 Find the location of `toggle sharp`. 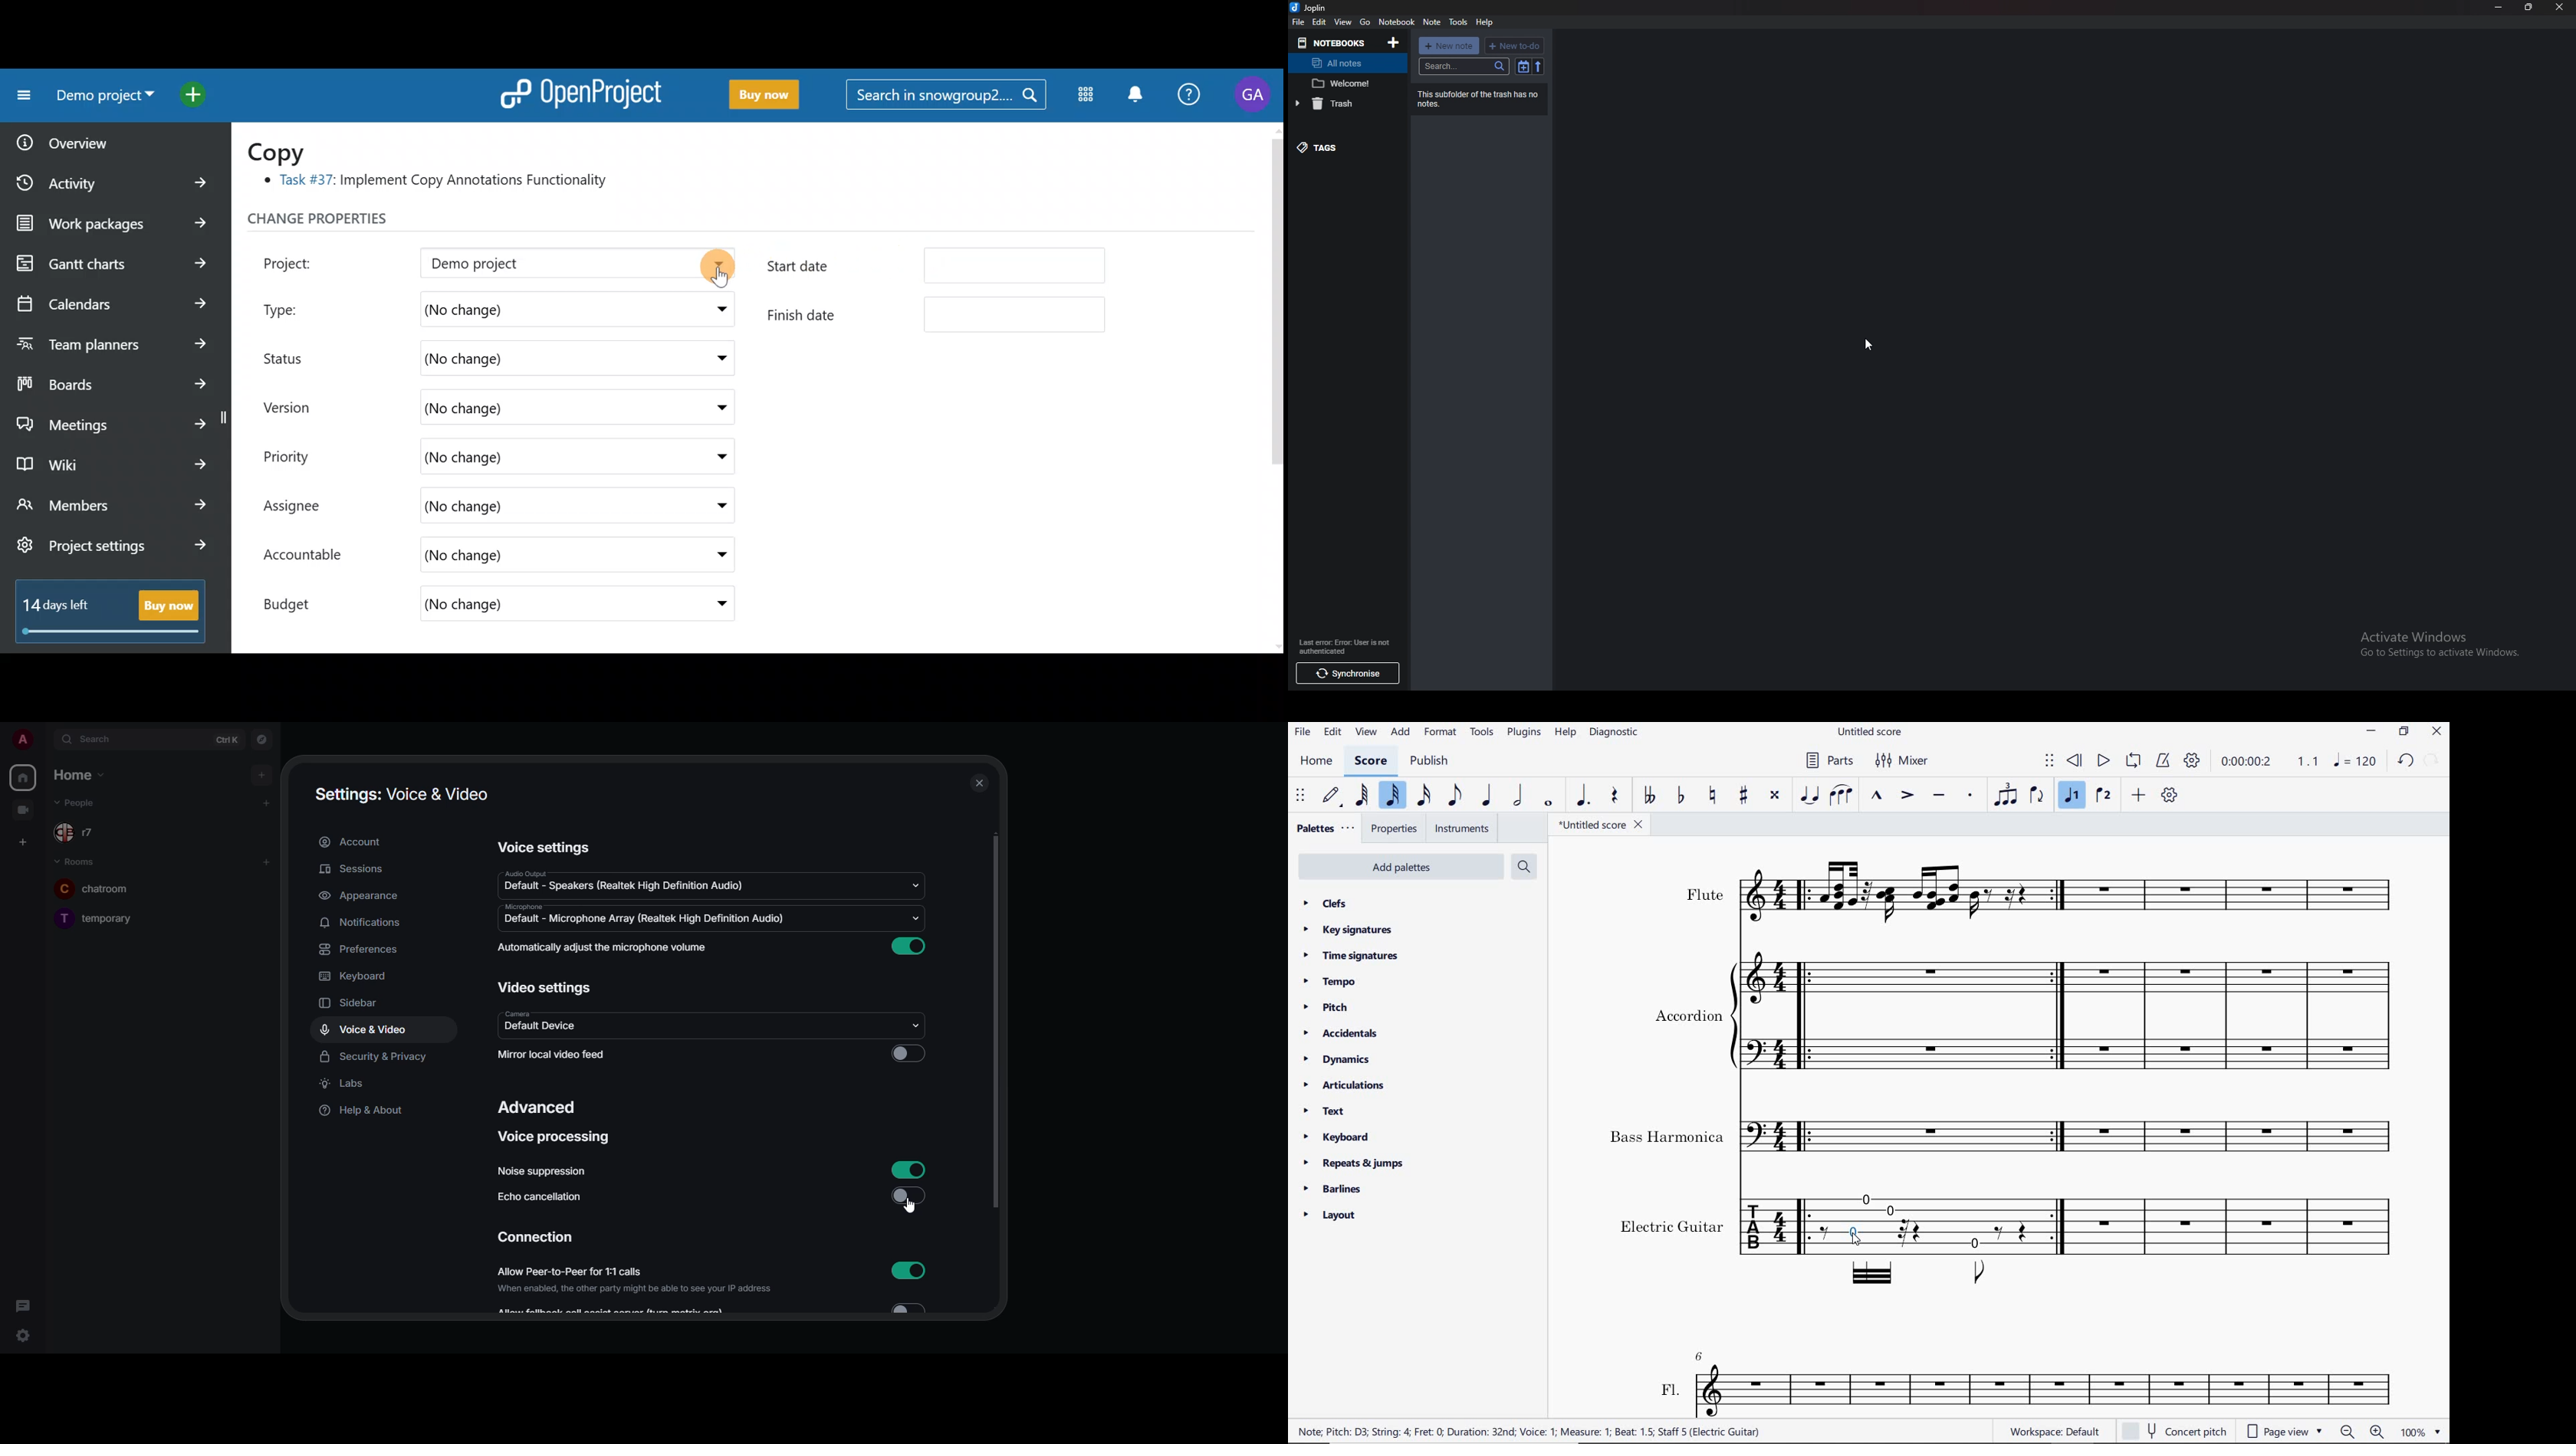

toggle sharp is located at coordinates (1746, 795).